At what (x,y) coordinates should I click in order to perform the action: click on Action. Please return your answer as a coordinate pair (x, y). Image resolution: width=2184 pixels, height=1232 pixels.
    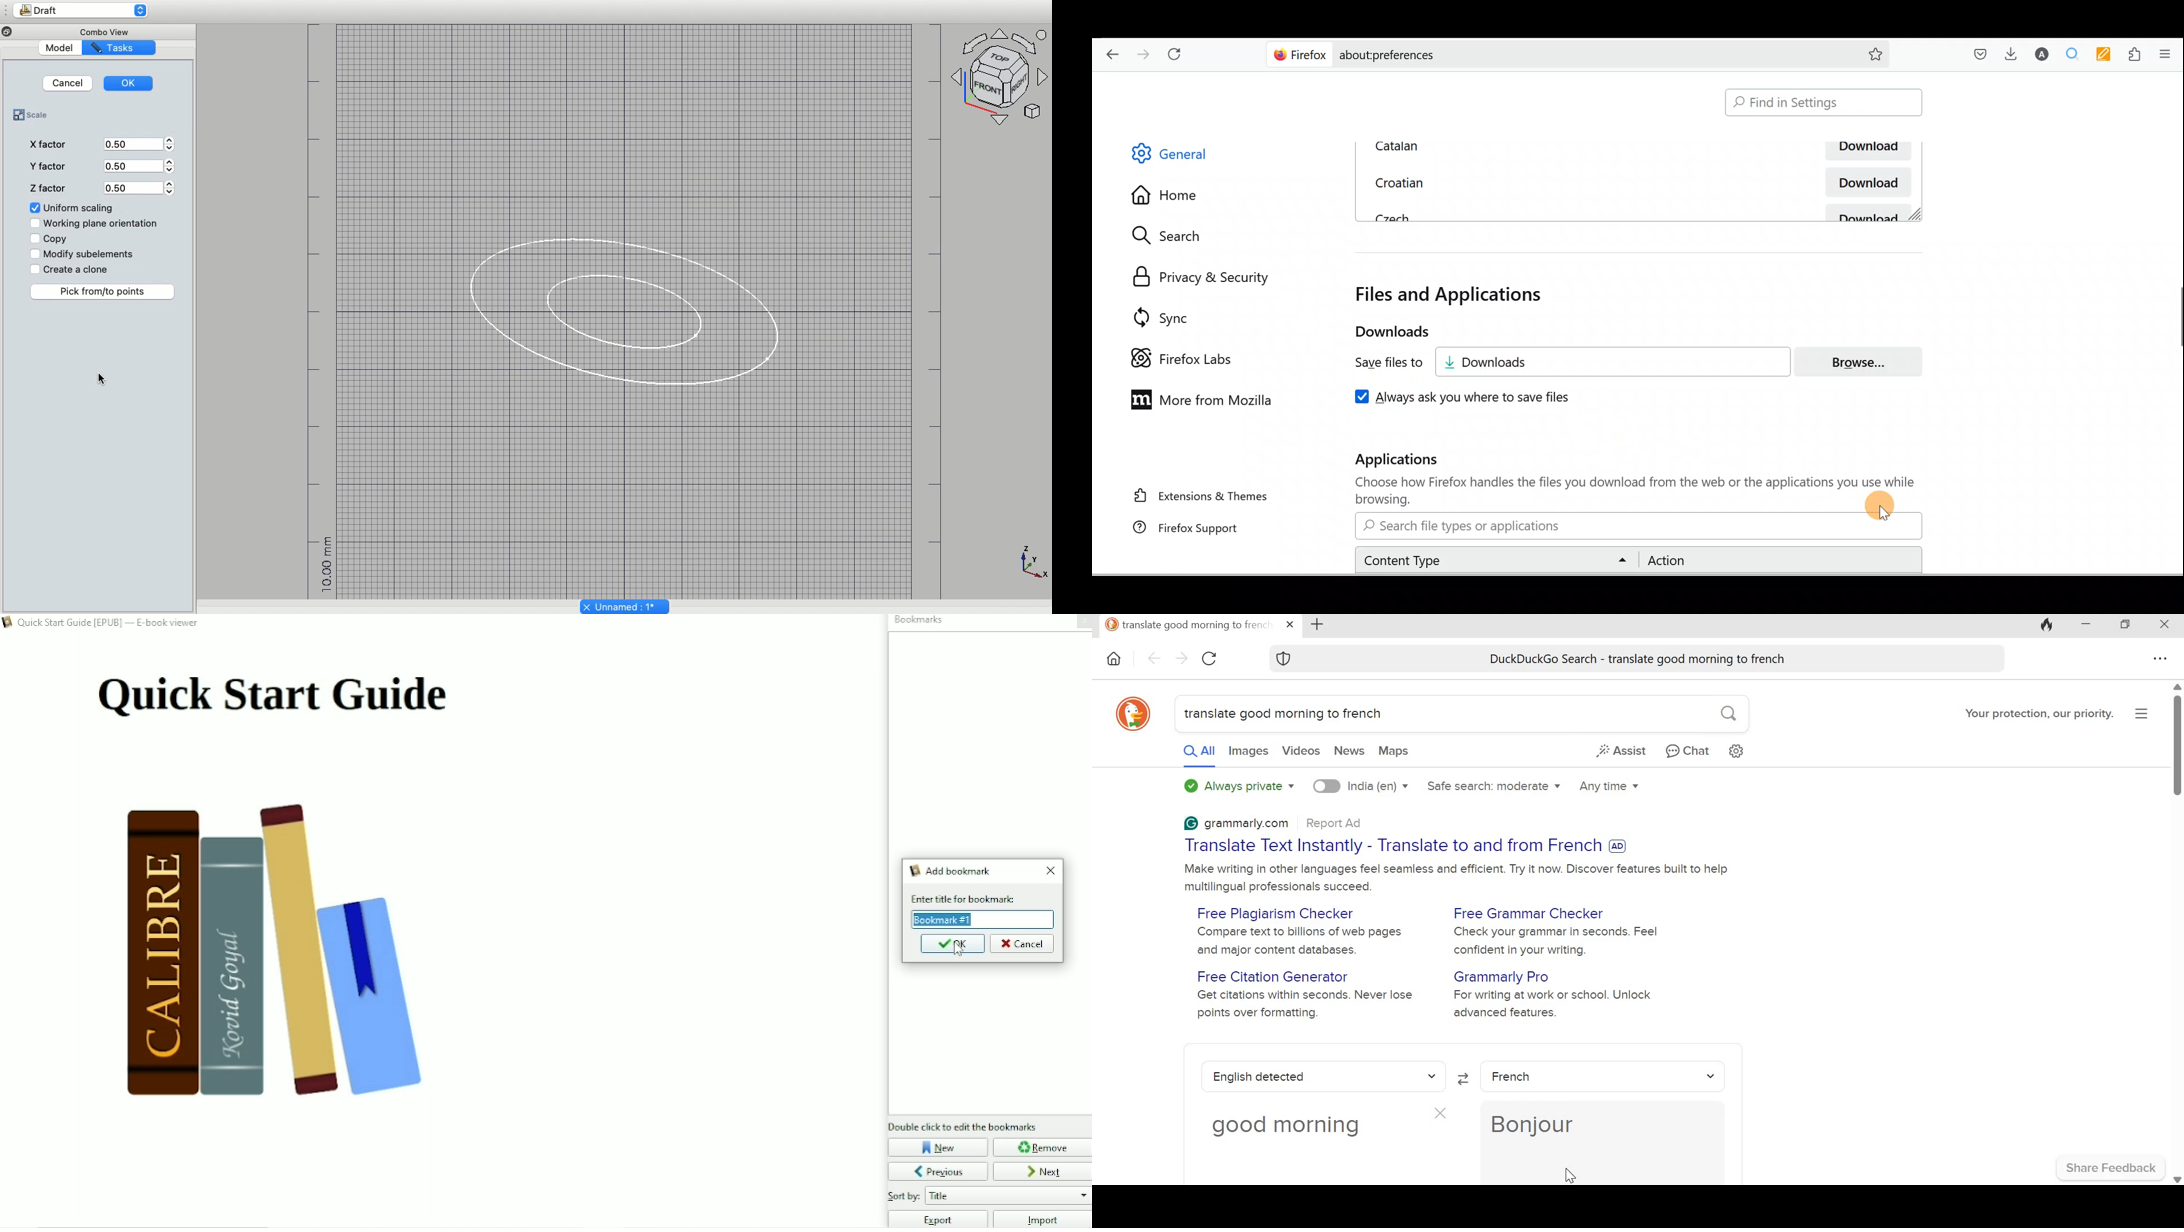
    Looking at the image, I should click on (1777, 561).